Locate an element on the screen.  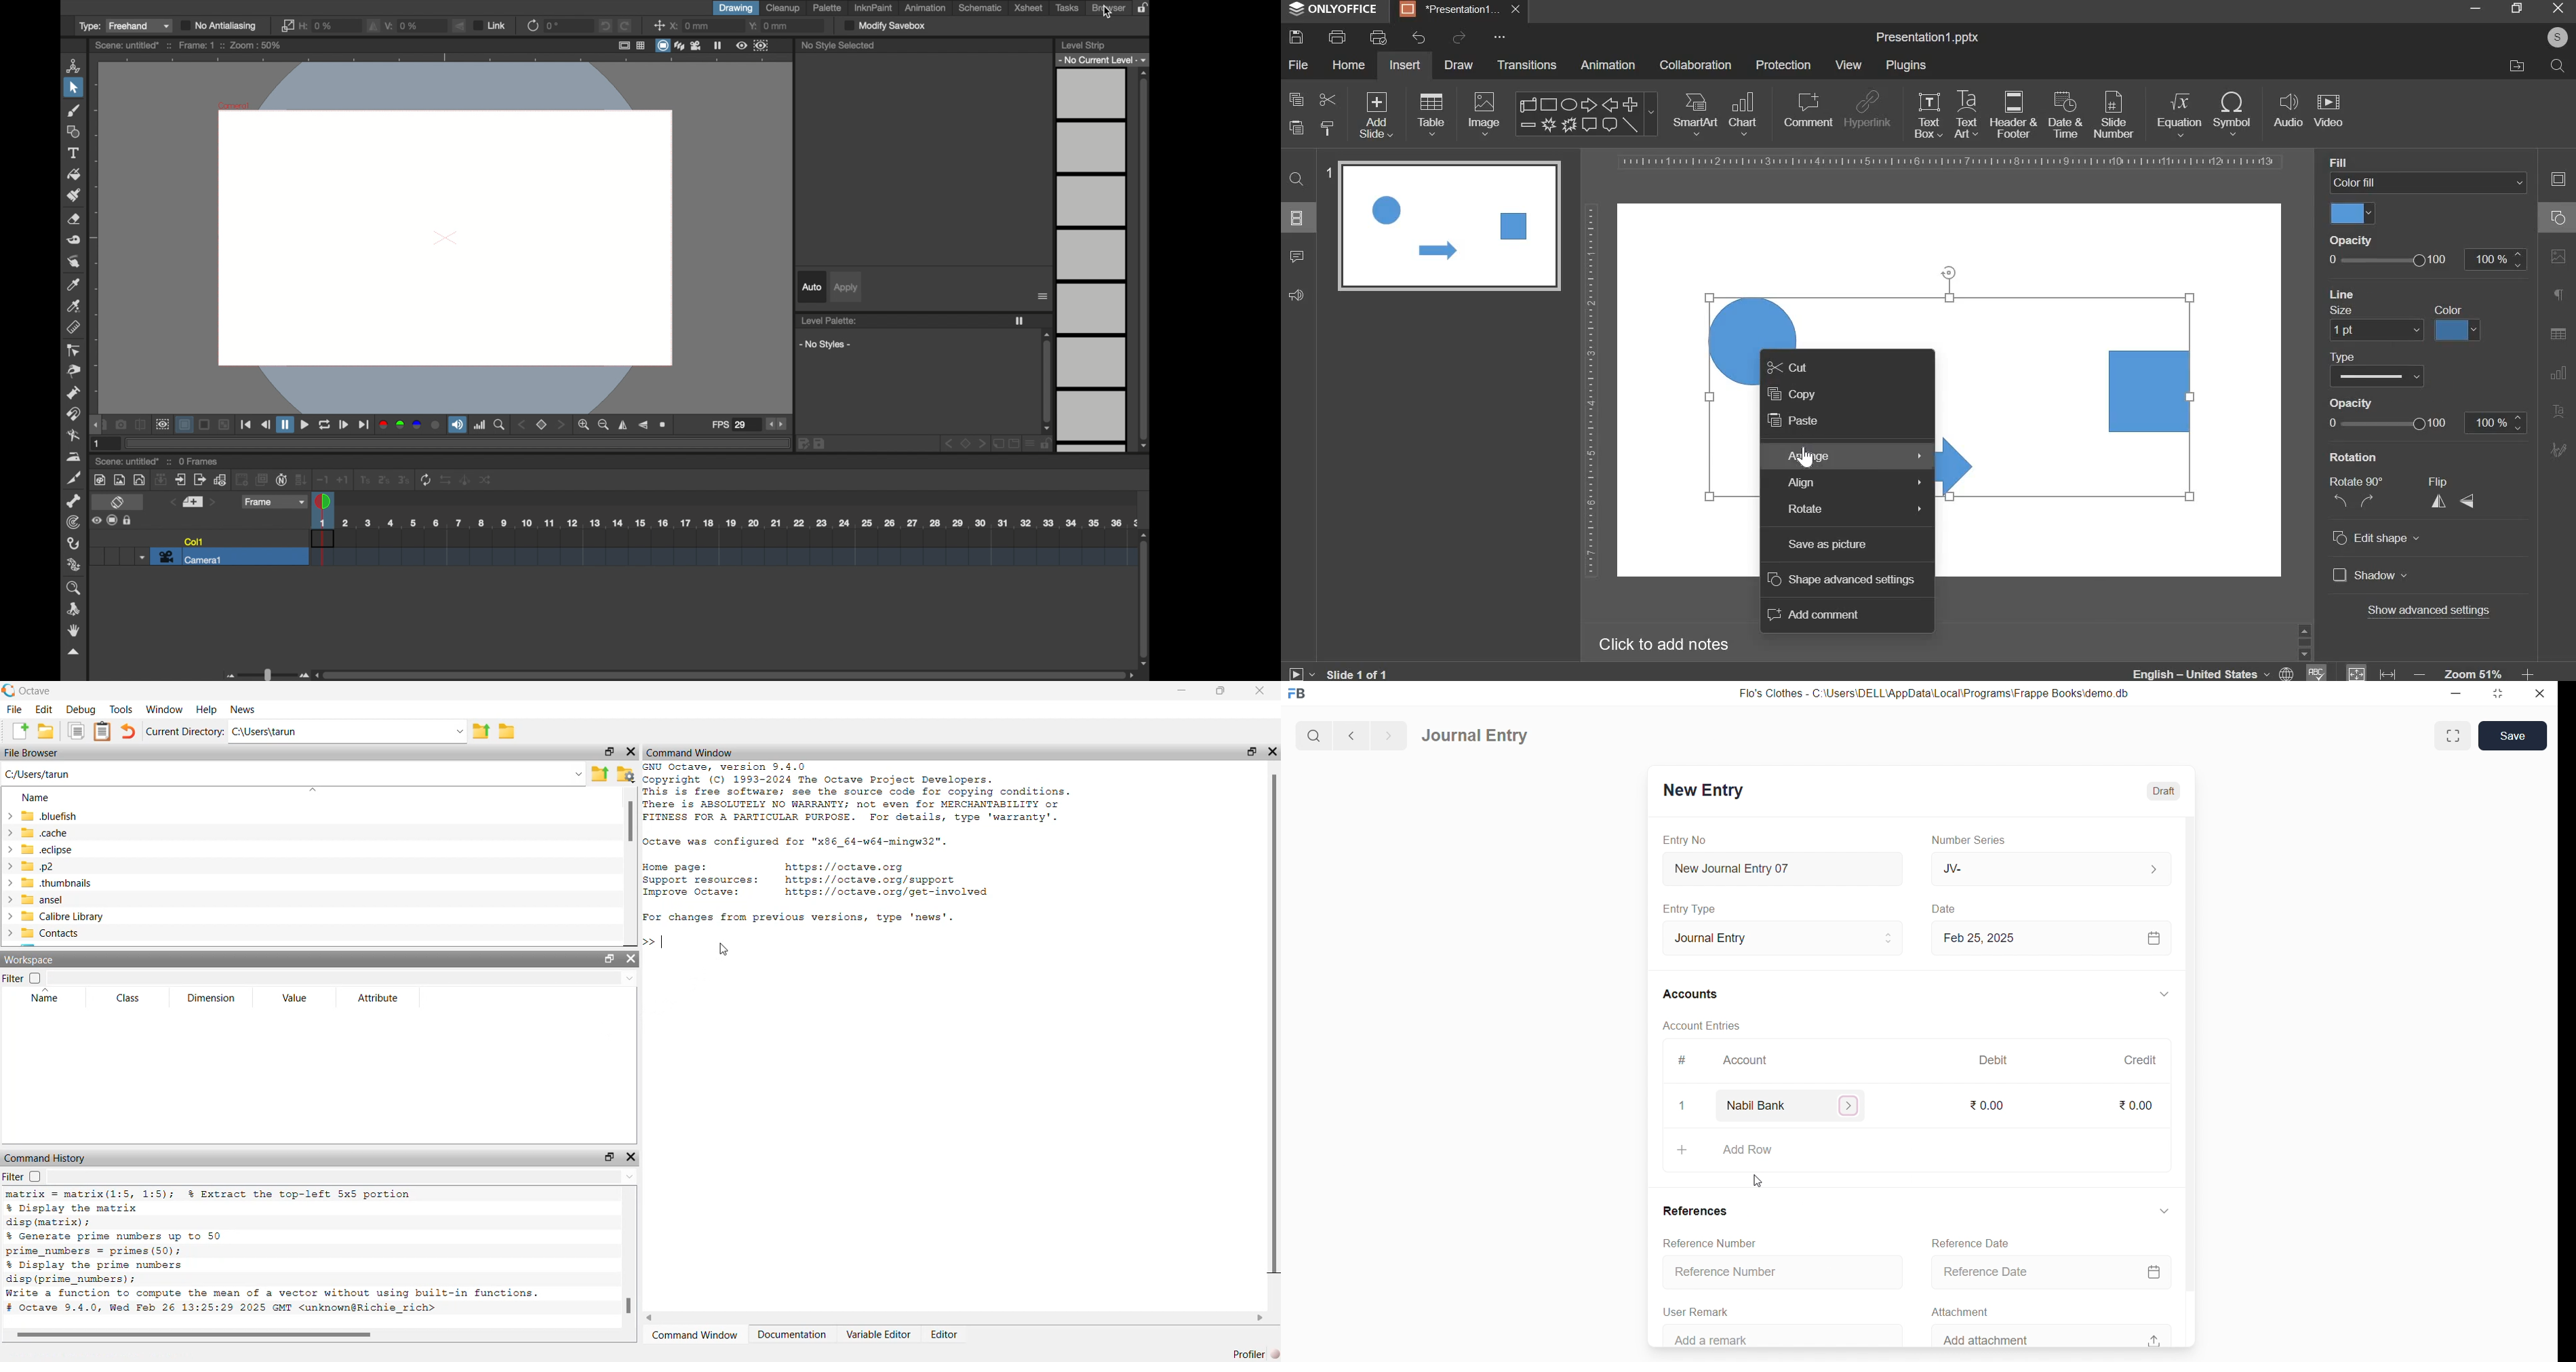
undo is located at coordinates (607, 26).